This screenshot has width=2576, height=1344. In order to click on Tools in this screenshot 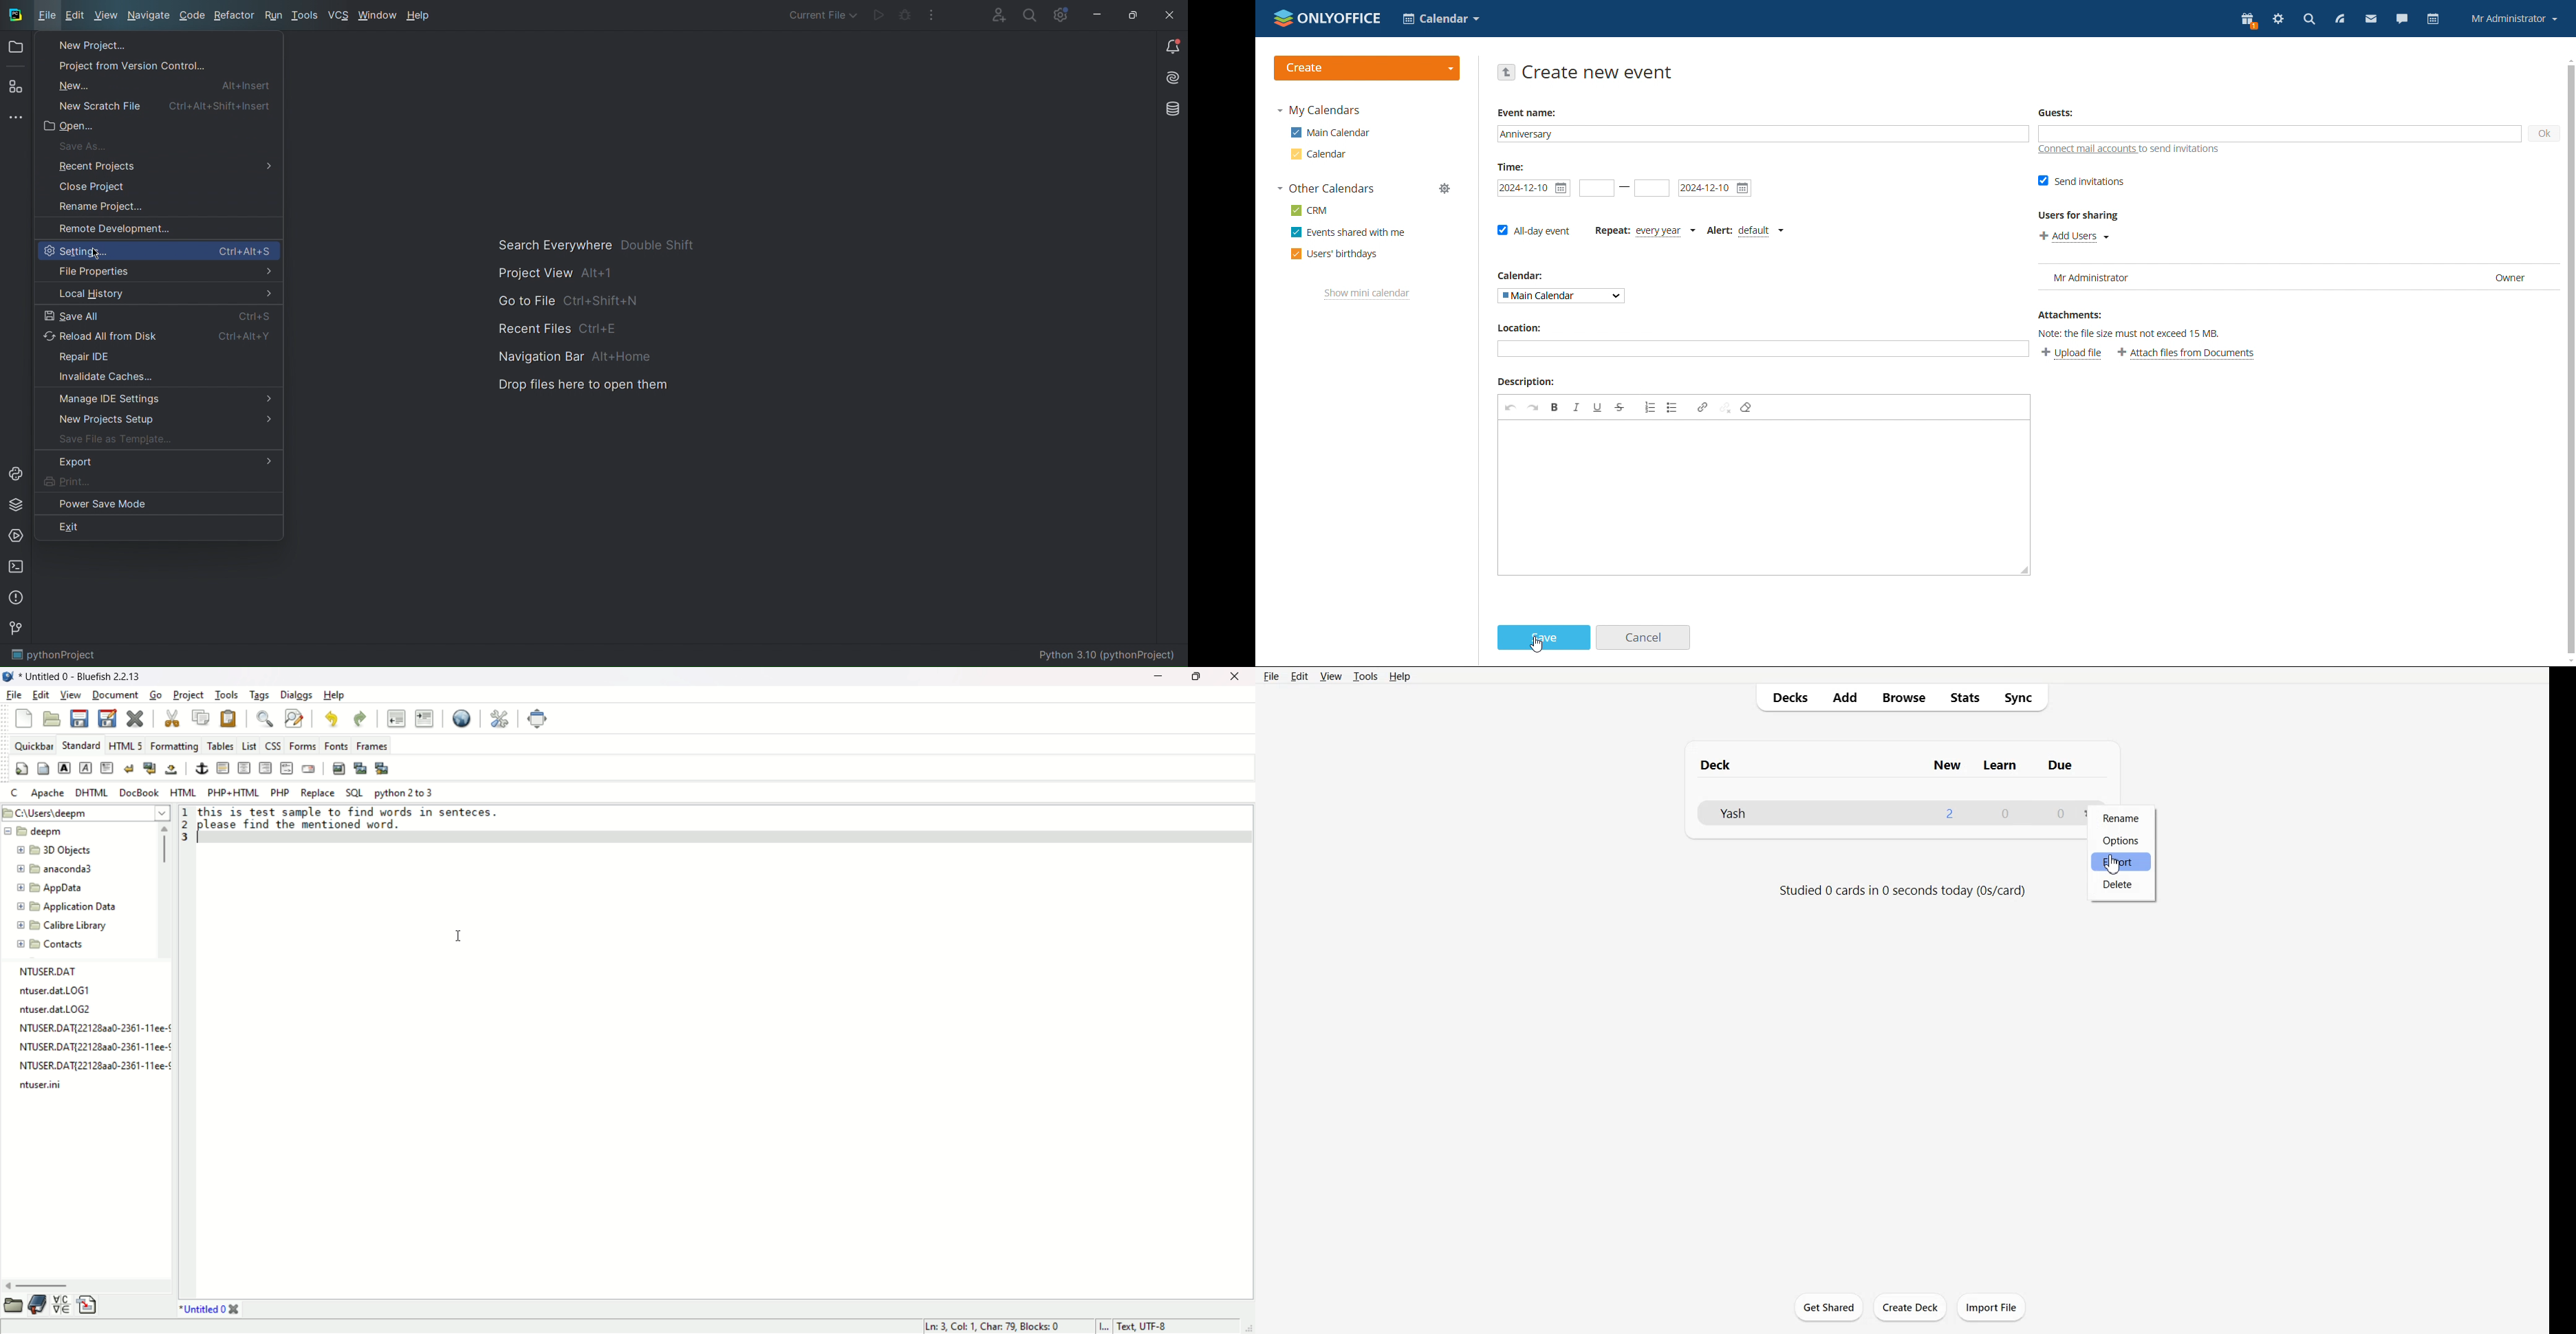, I will do `click(1366, 677)`.